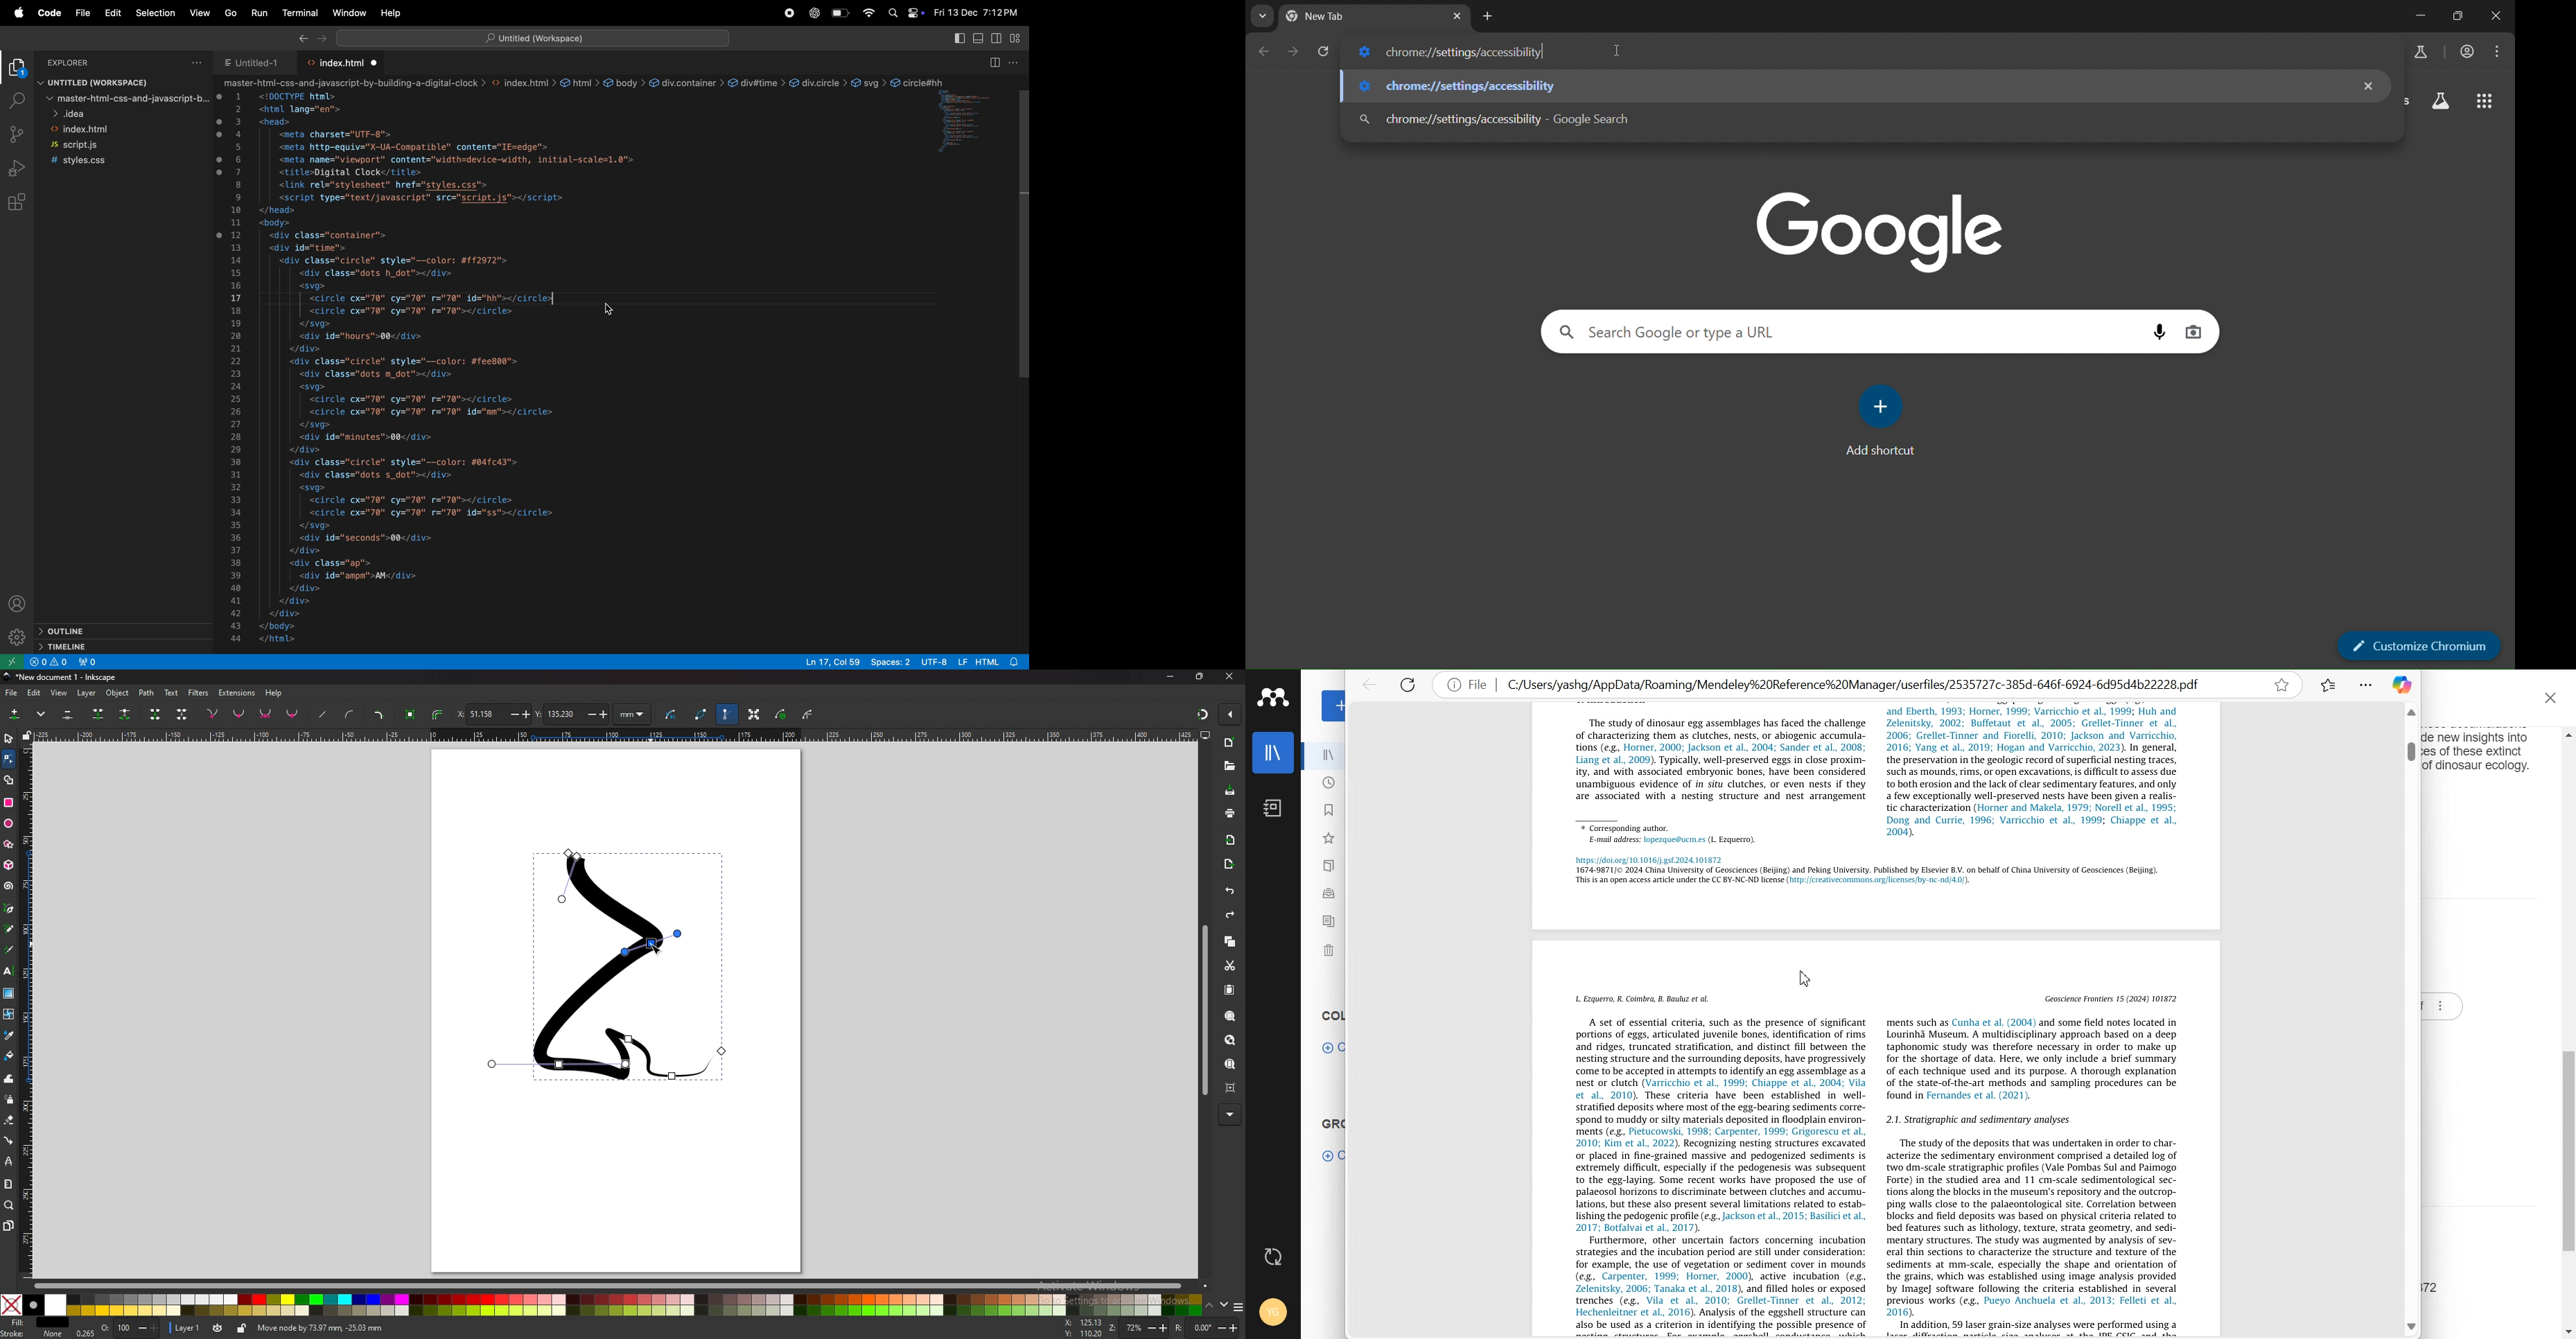  I want to click on view, so click(202, 13).